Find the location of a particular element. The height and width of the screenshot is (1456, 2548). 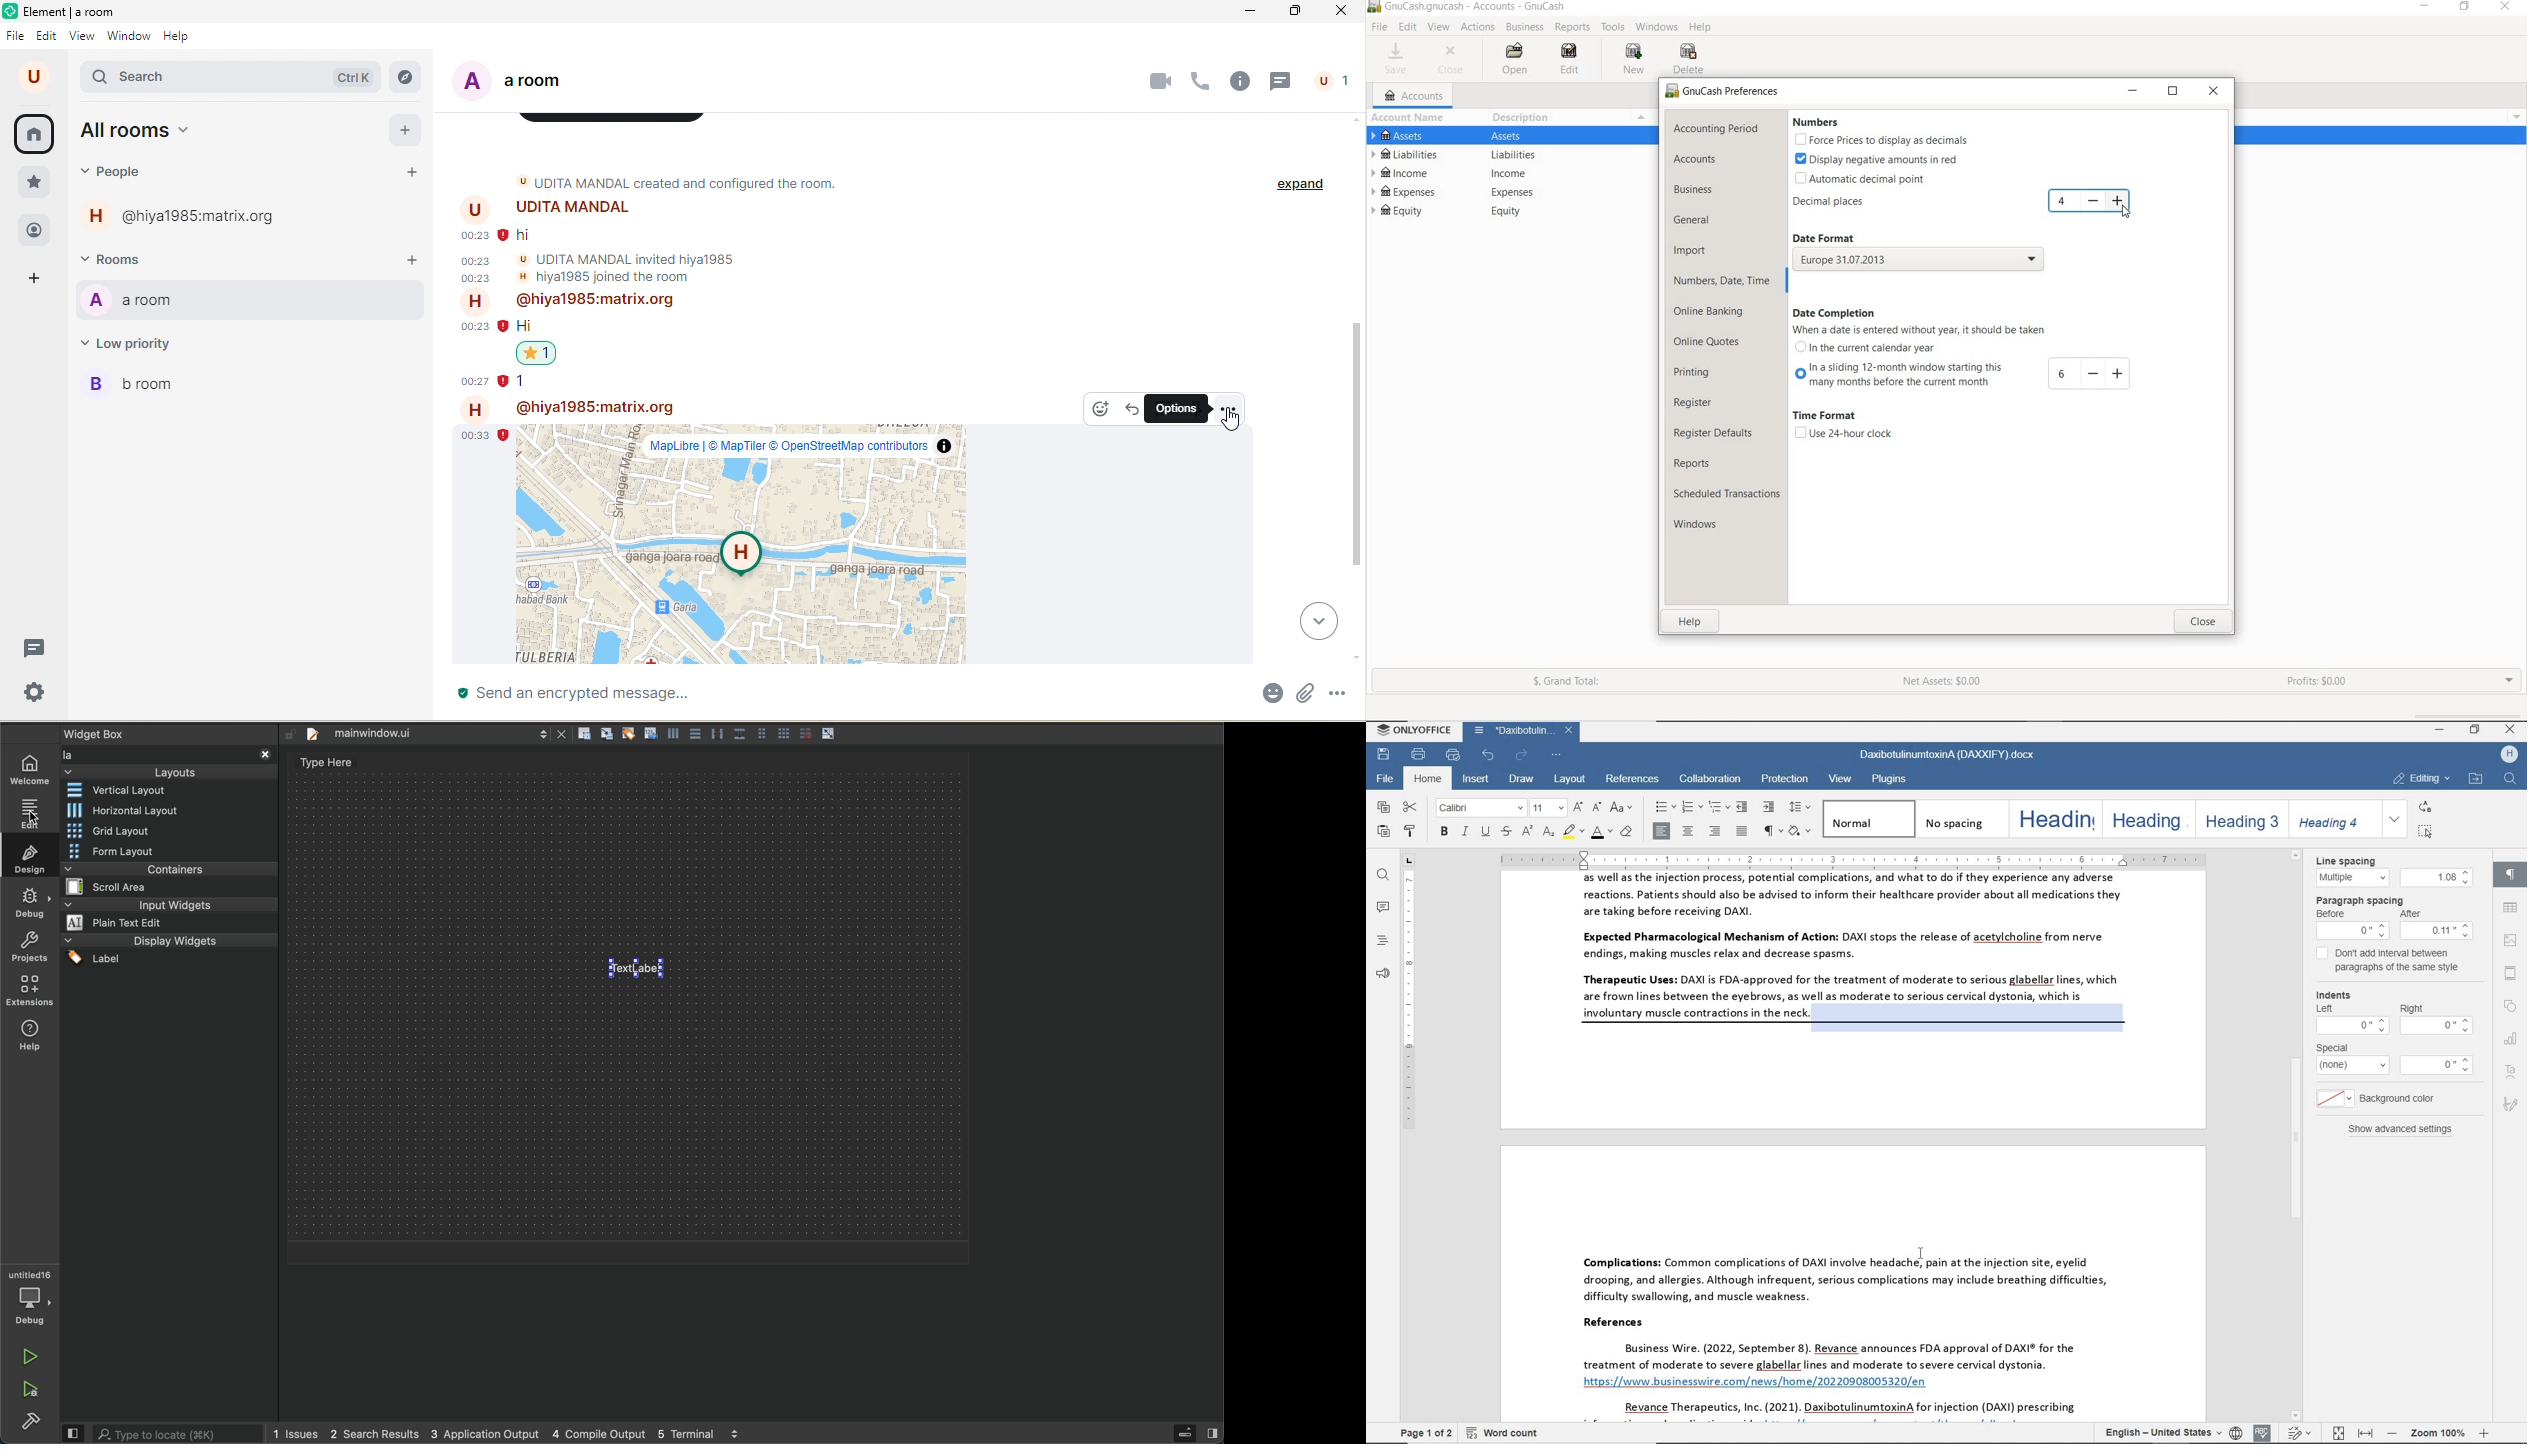

references is located at coordinates (1634, 779).